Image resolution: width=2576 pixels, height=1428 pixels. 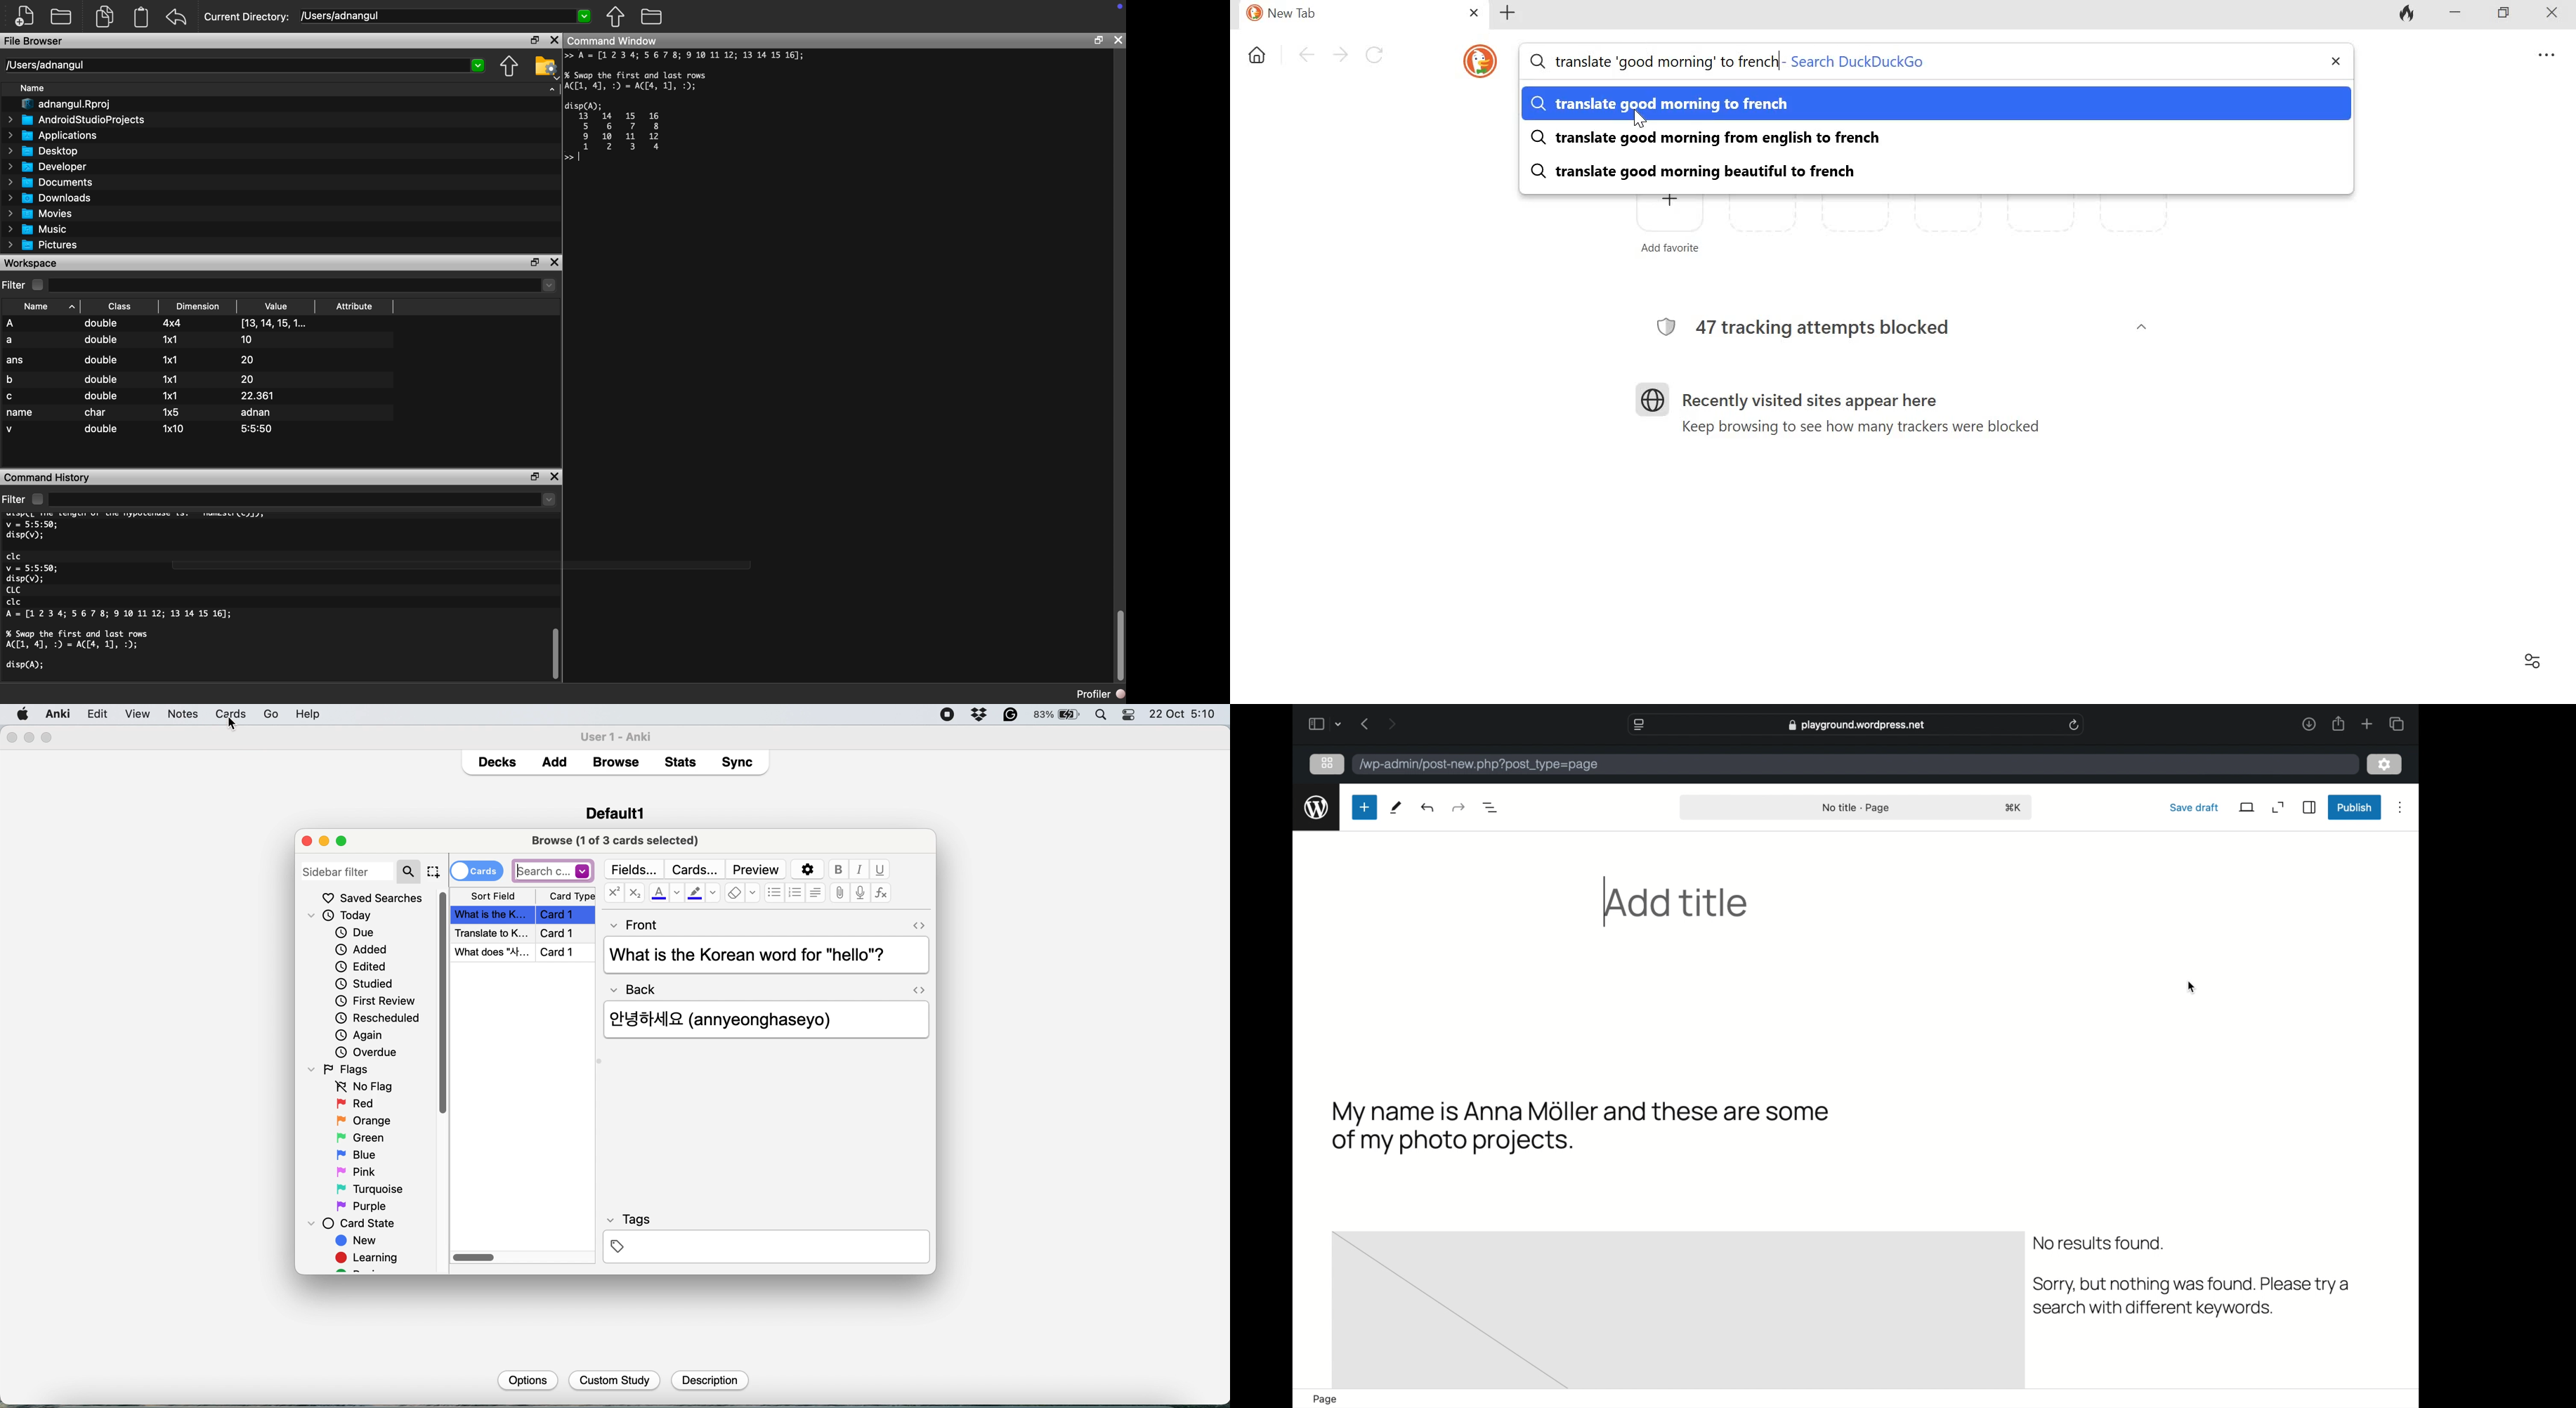 I want to click on website settings, so click(x=1641, y=725).